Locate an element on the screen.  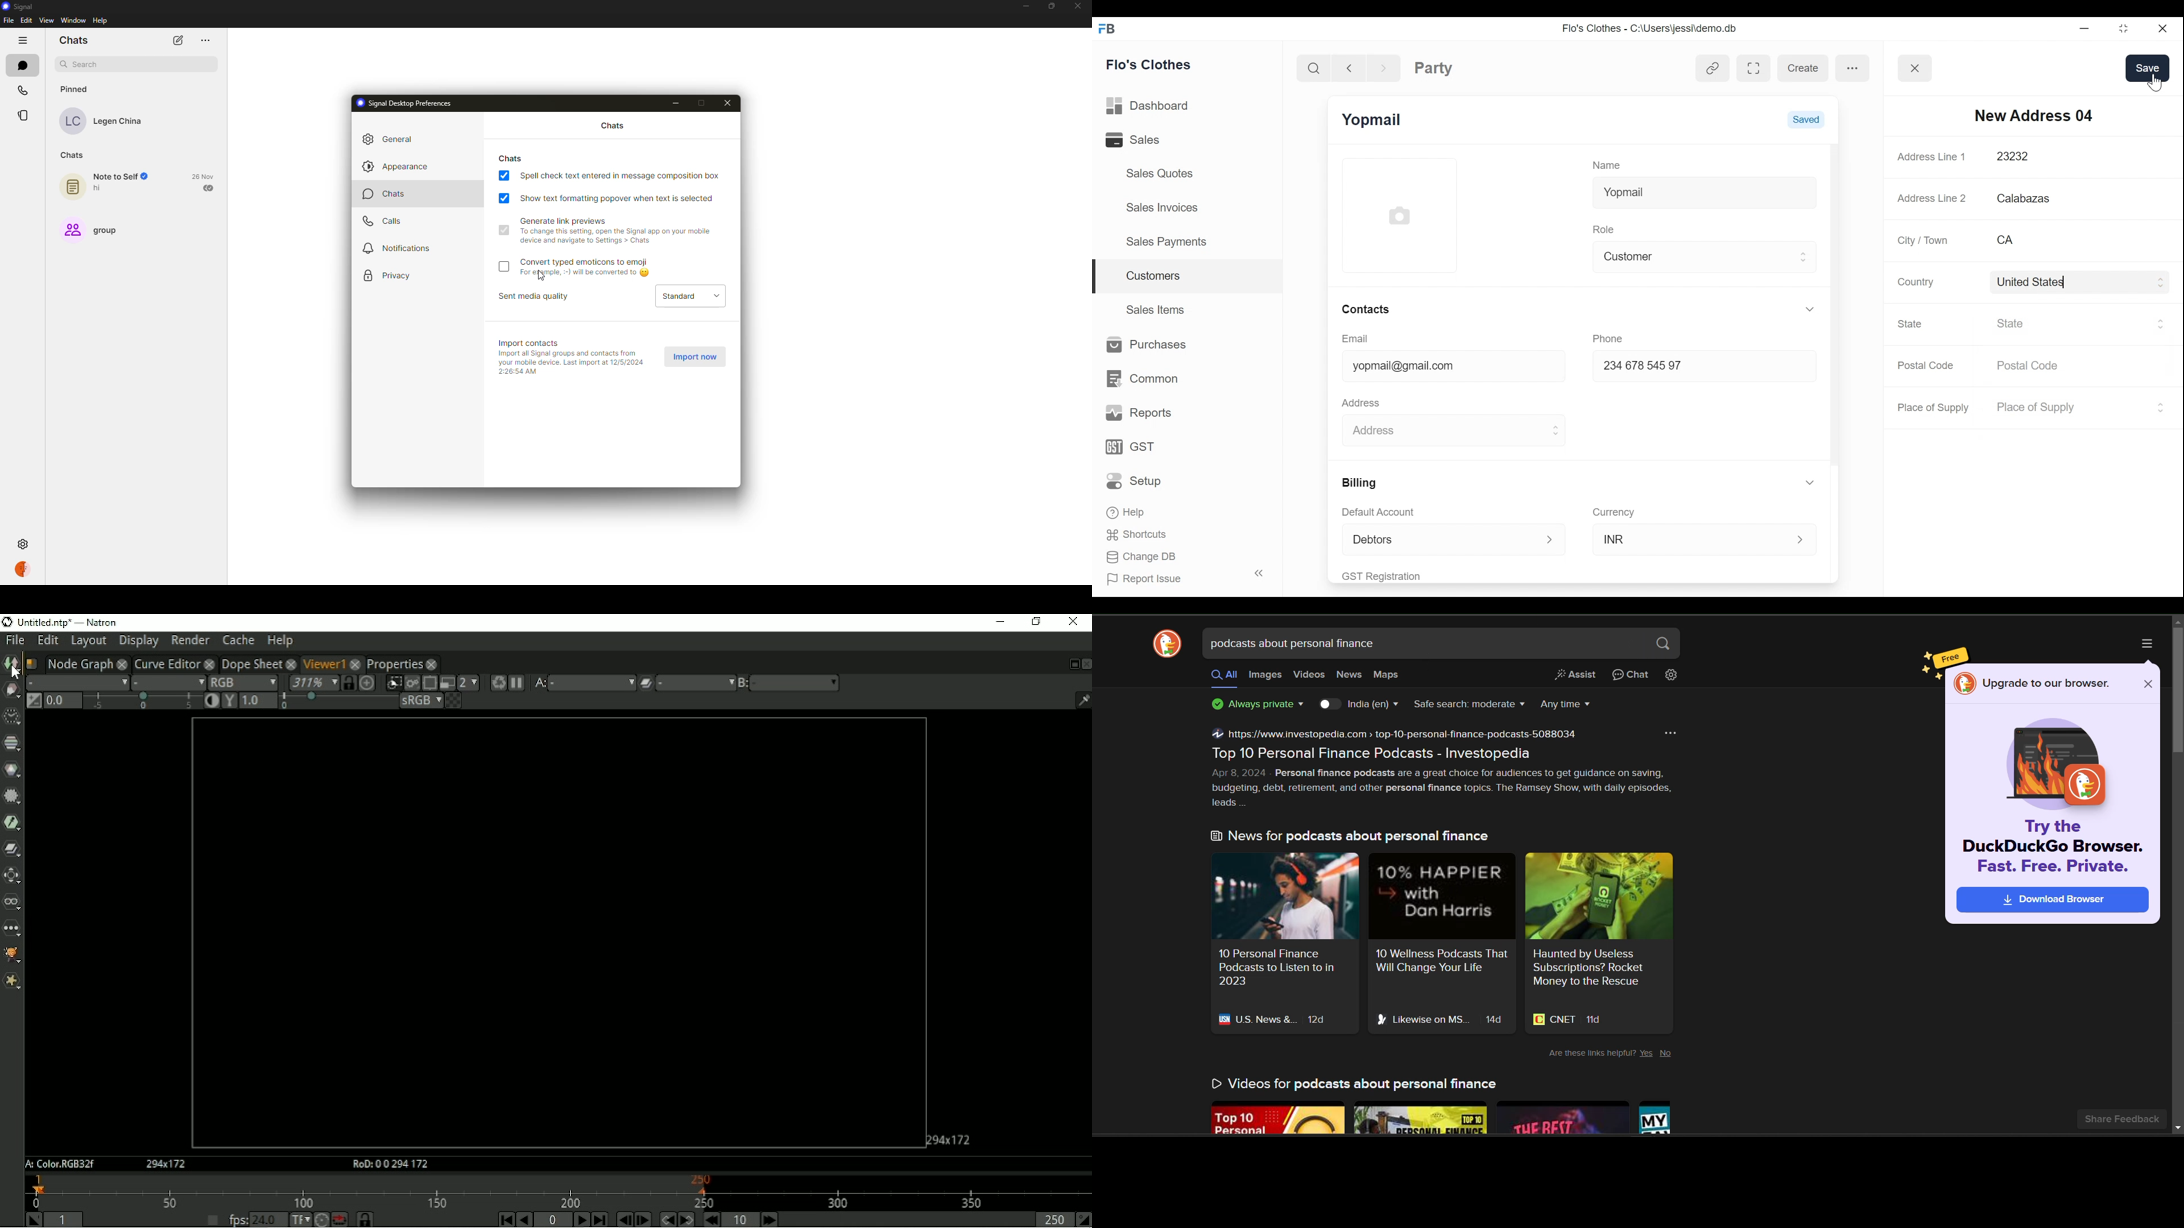
save is located at coordinates (2148, 68).